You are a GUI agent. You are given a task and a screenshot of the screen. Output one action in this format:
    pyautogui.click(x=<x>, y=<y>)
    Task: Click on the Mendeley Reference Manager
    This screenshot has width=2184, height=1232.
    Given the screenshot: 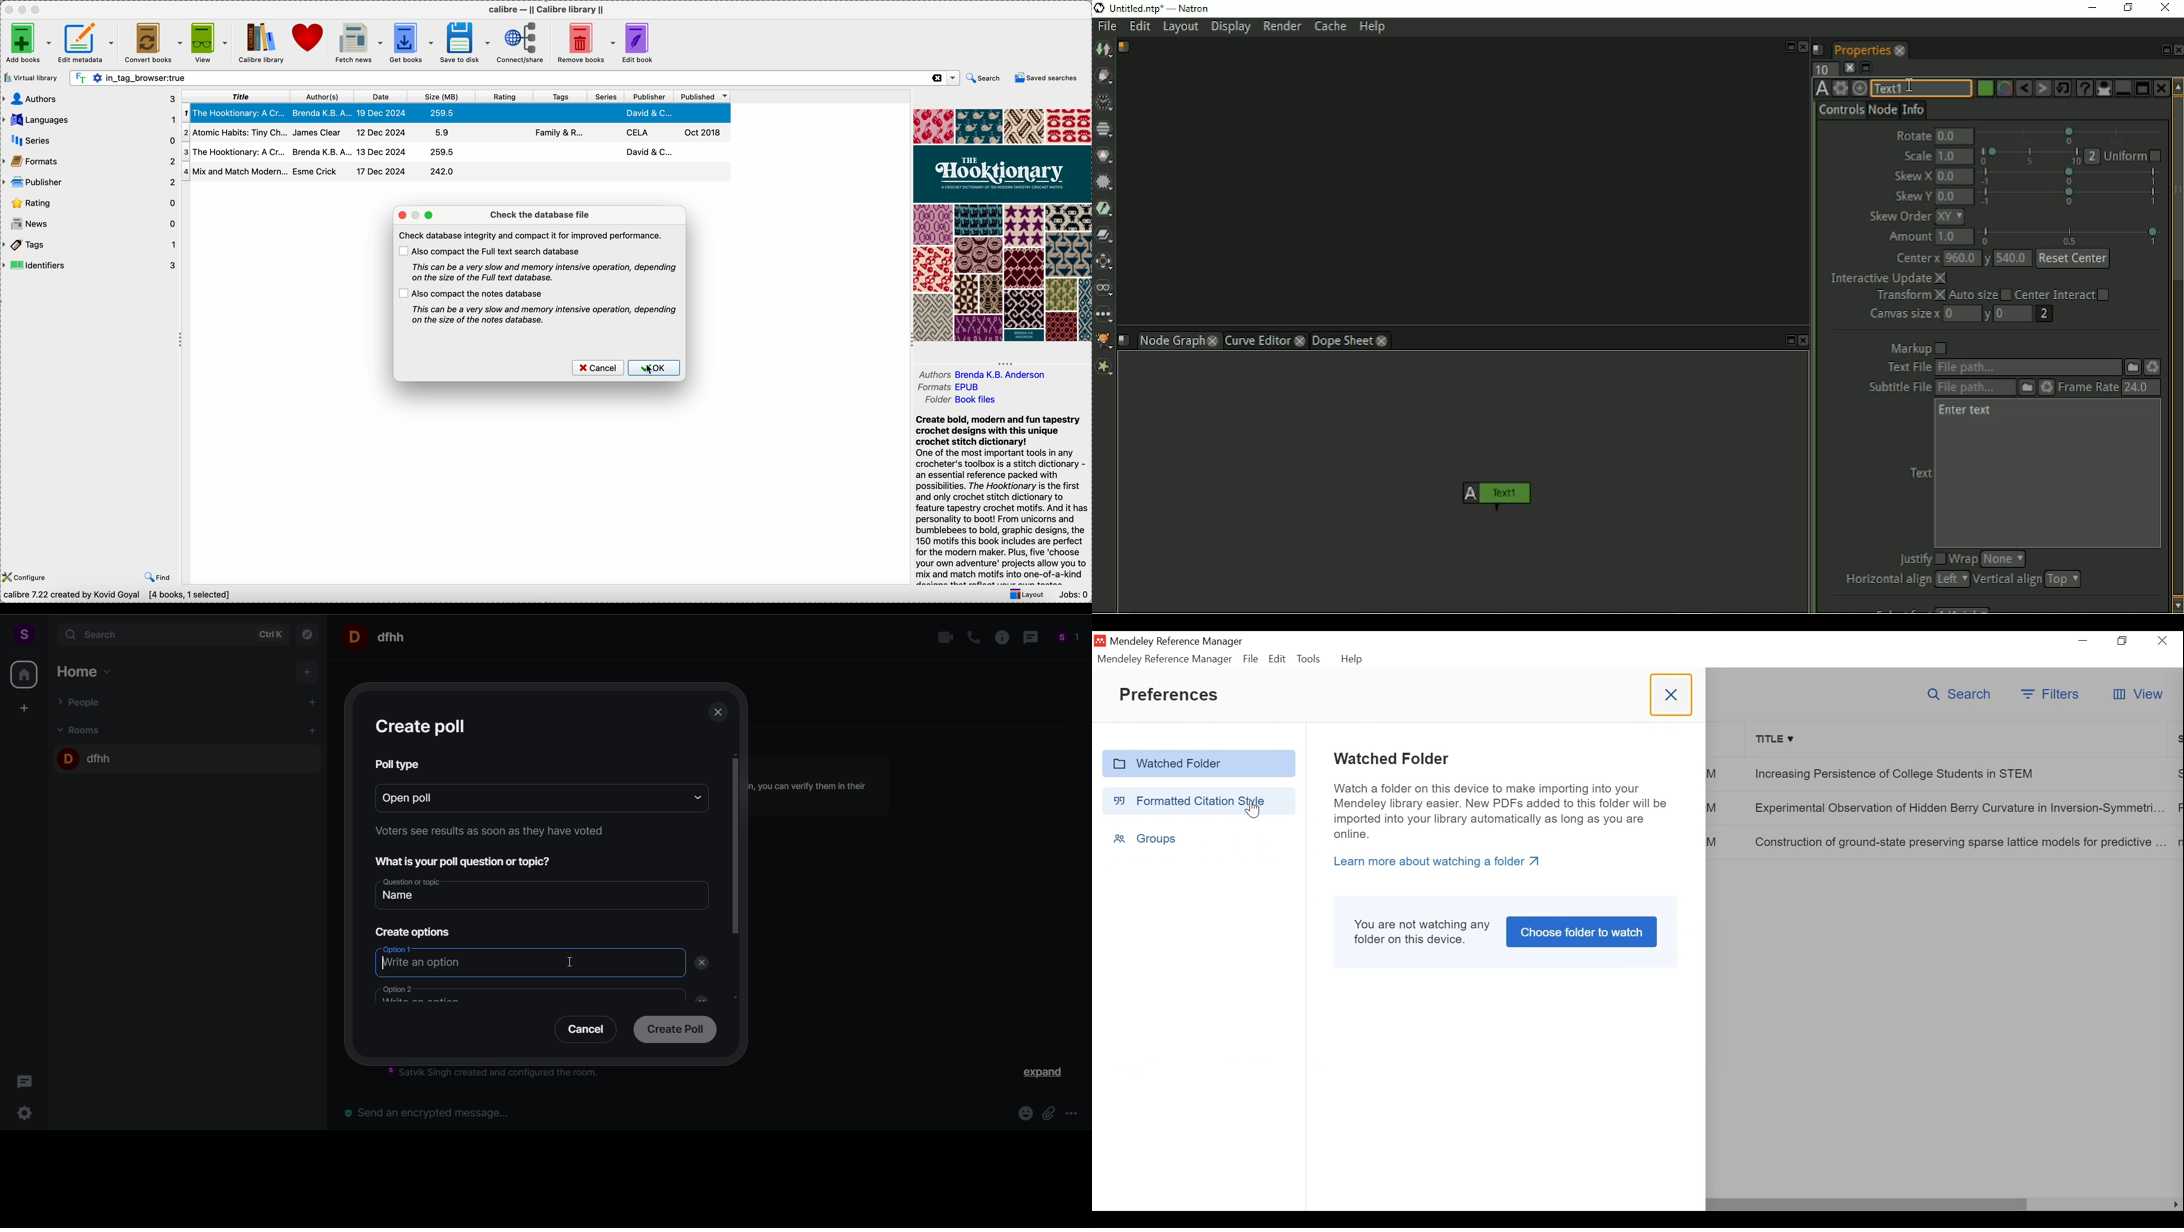 What is the action you would take?
    pyautogui.click(x=1179, y=642)
    